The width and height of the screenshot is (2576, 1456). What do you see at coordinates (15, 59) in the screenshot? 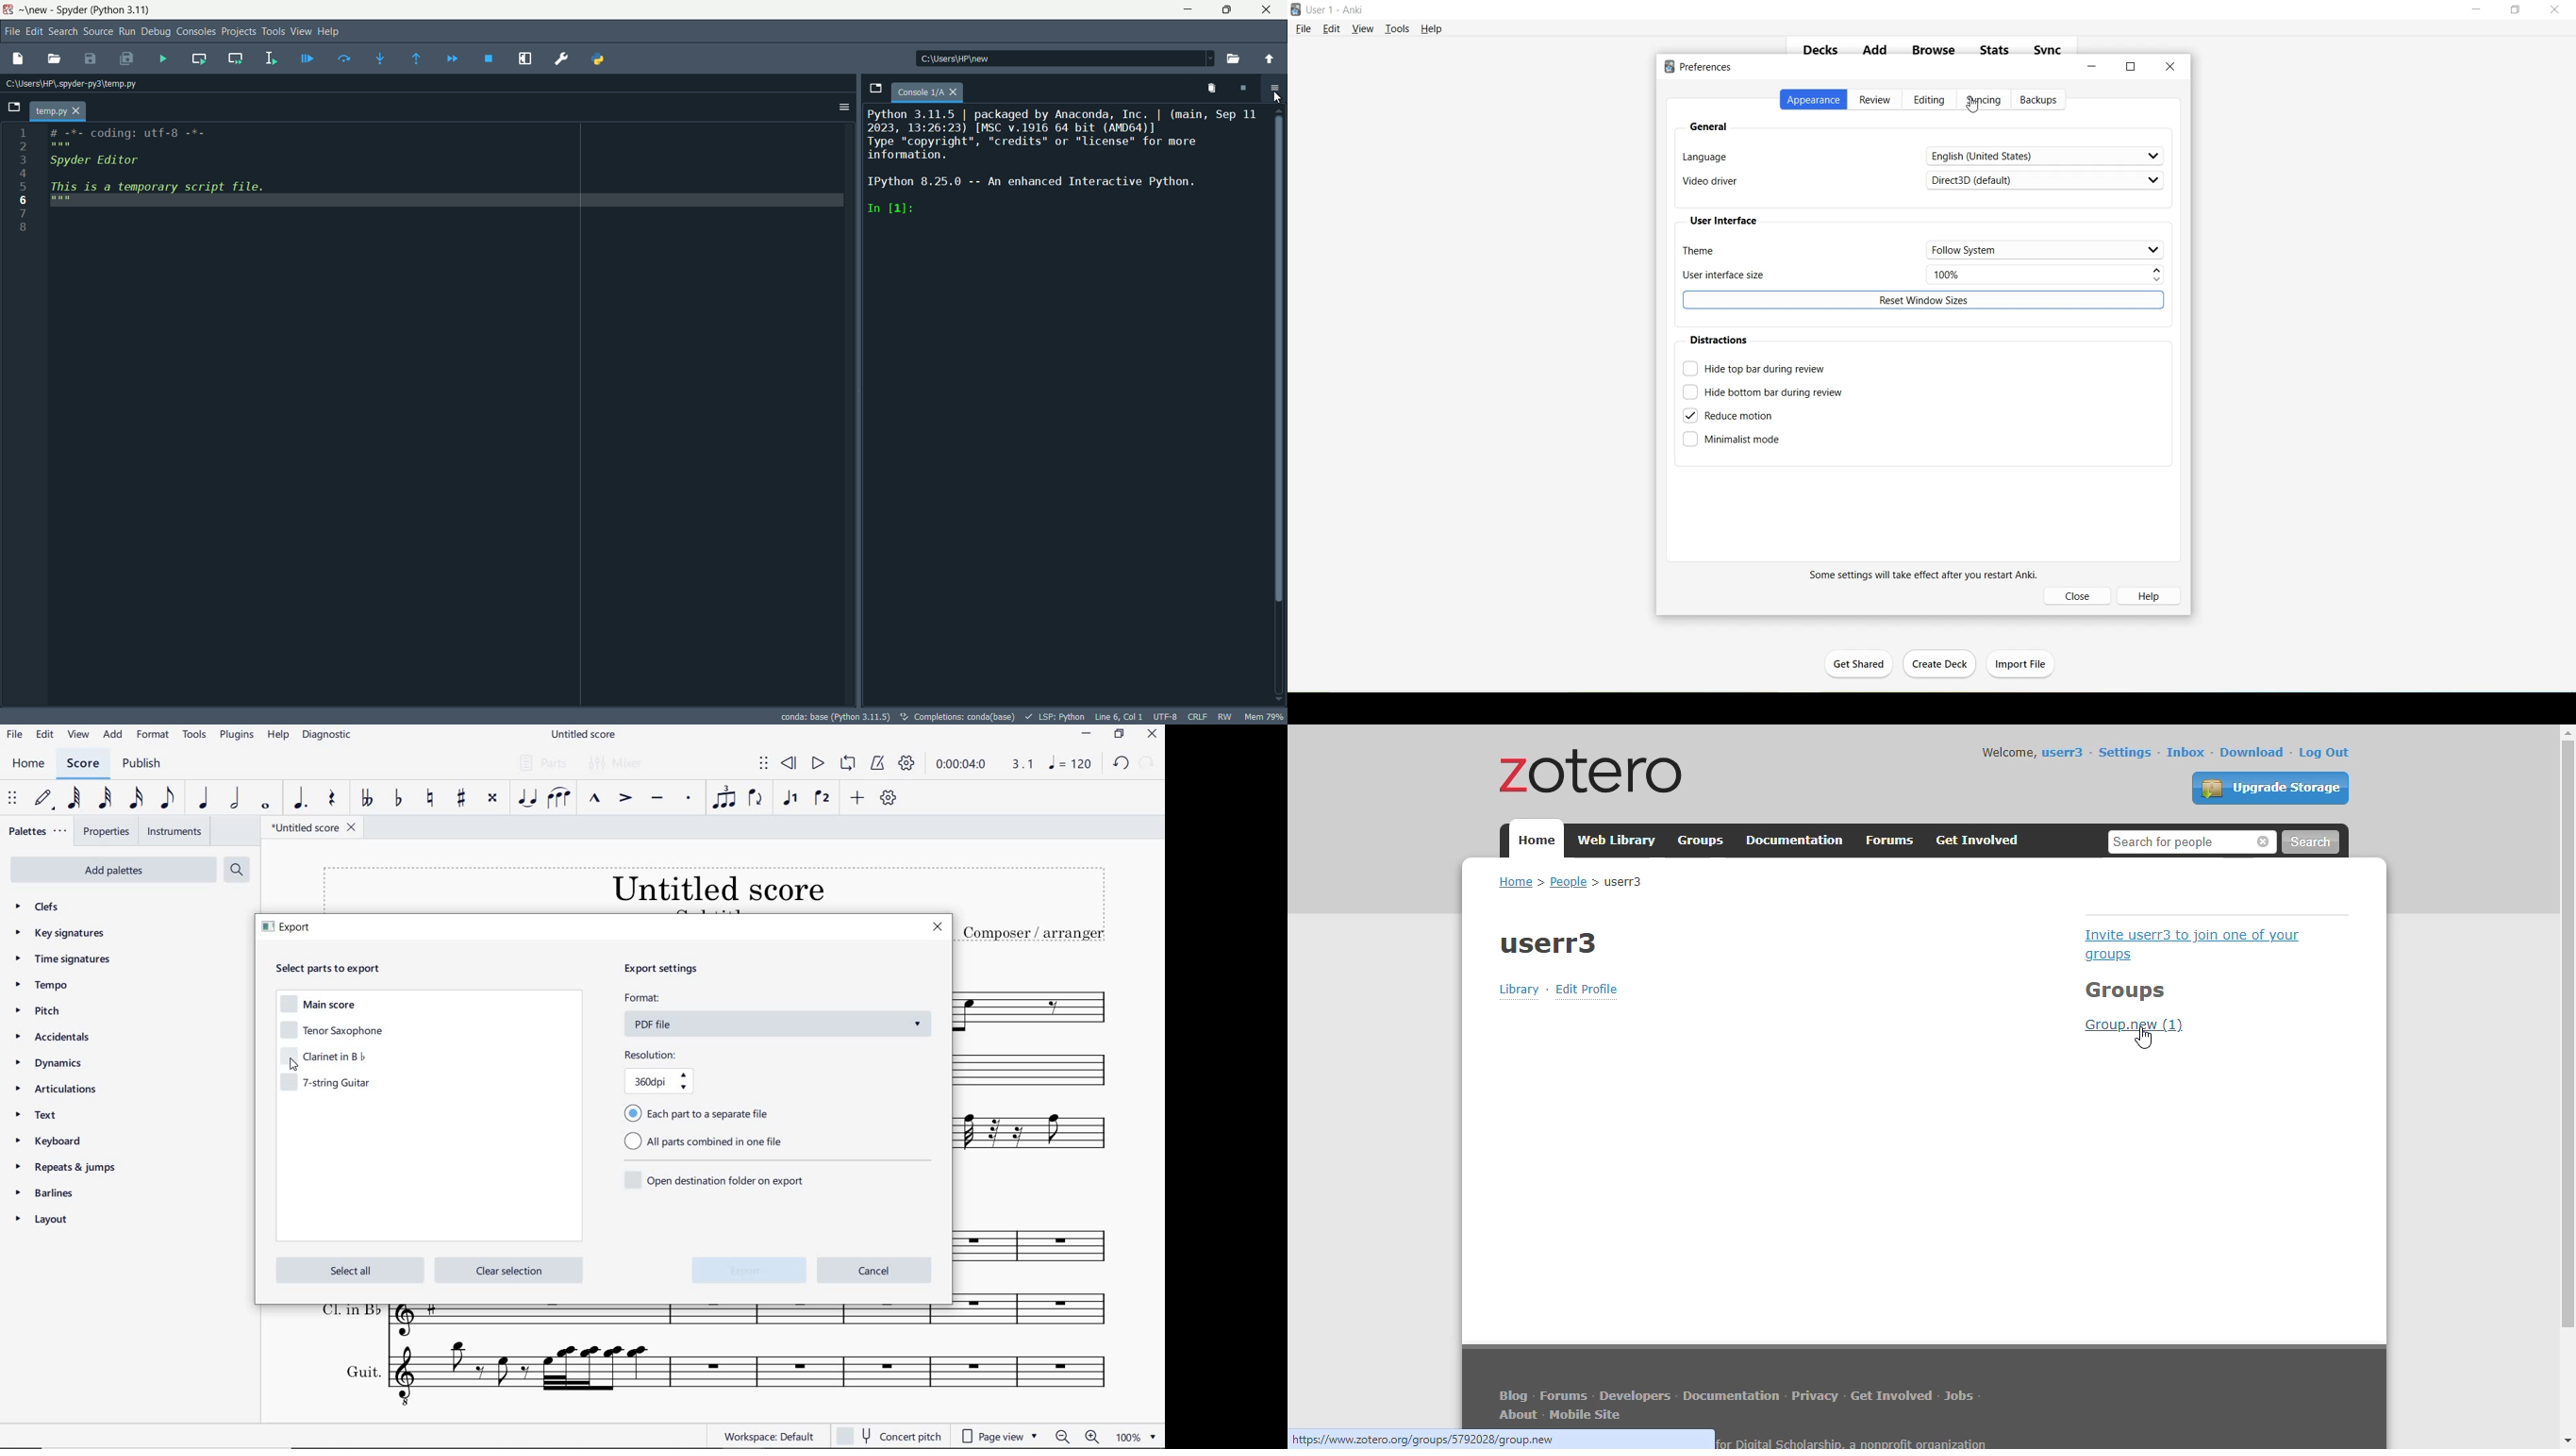
I see `new file ` at bounding box center [15, 59].